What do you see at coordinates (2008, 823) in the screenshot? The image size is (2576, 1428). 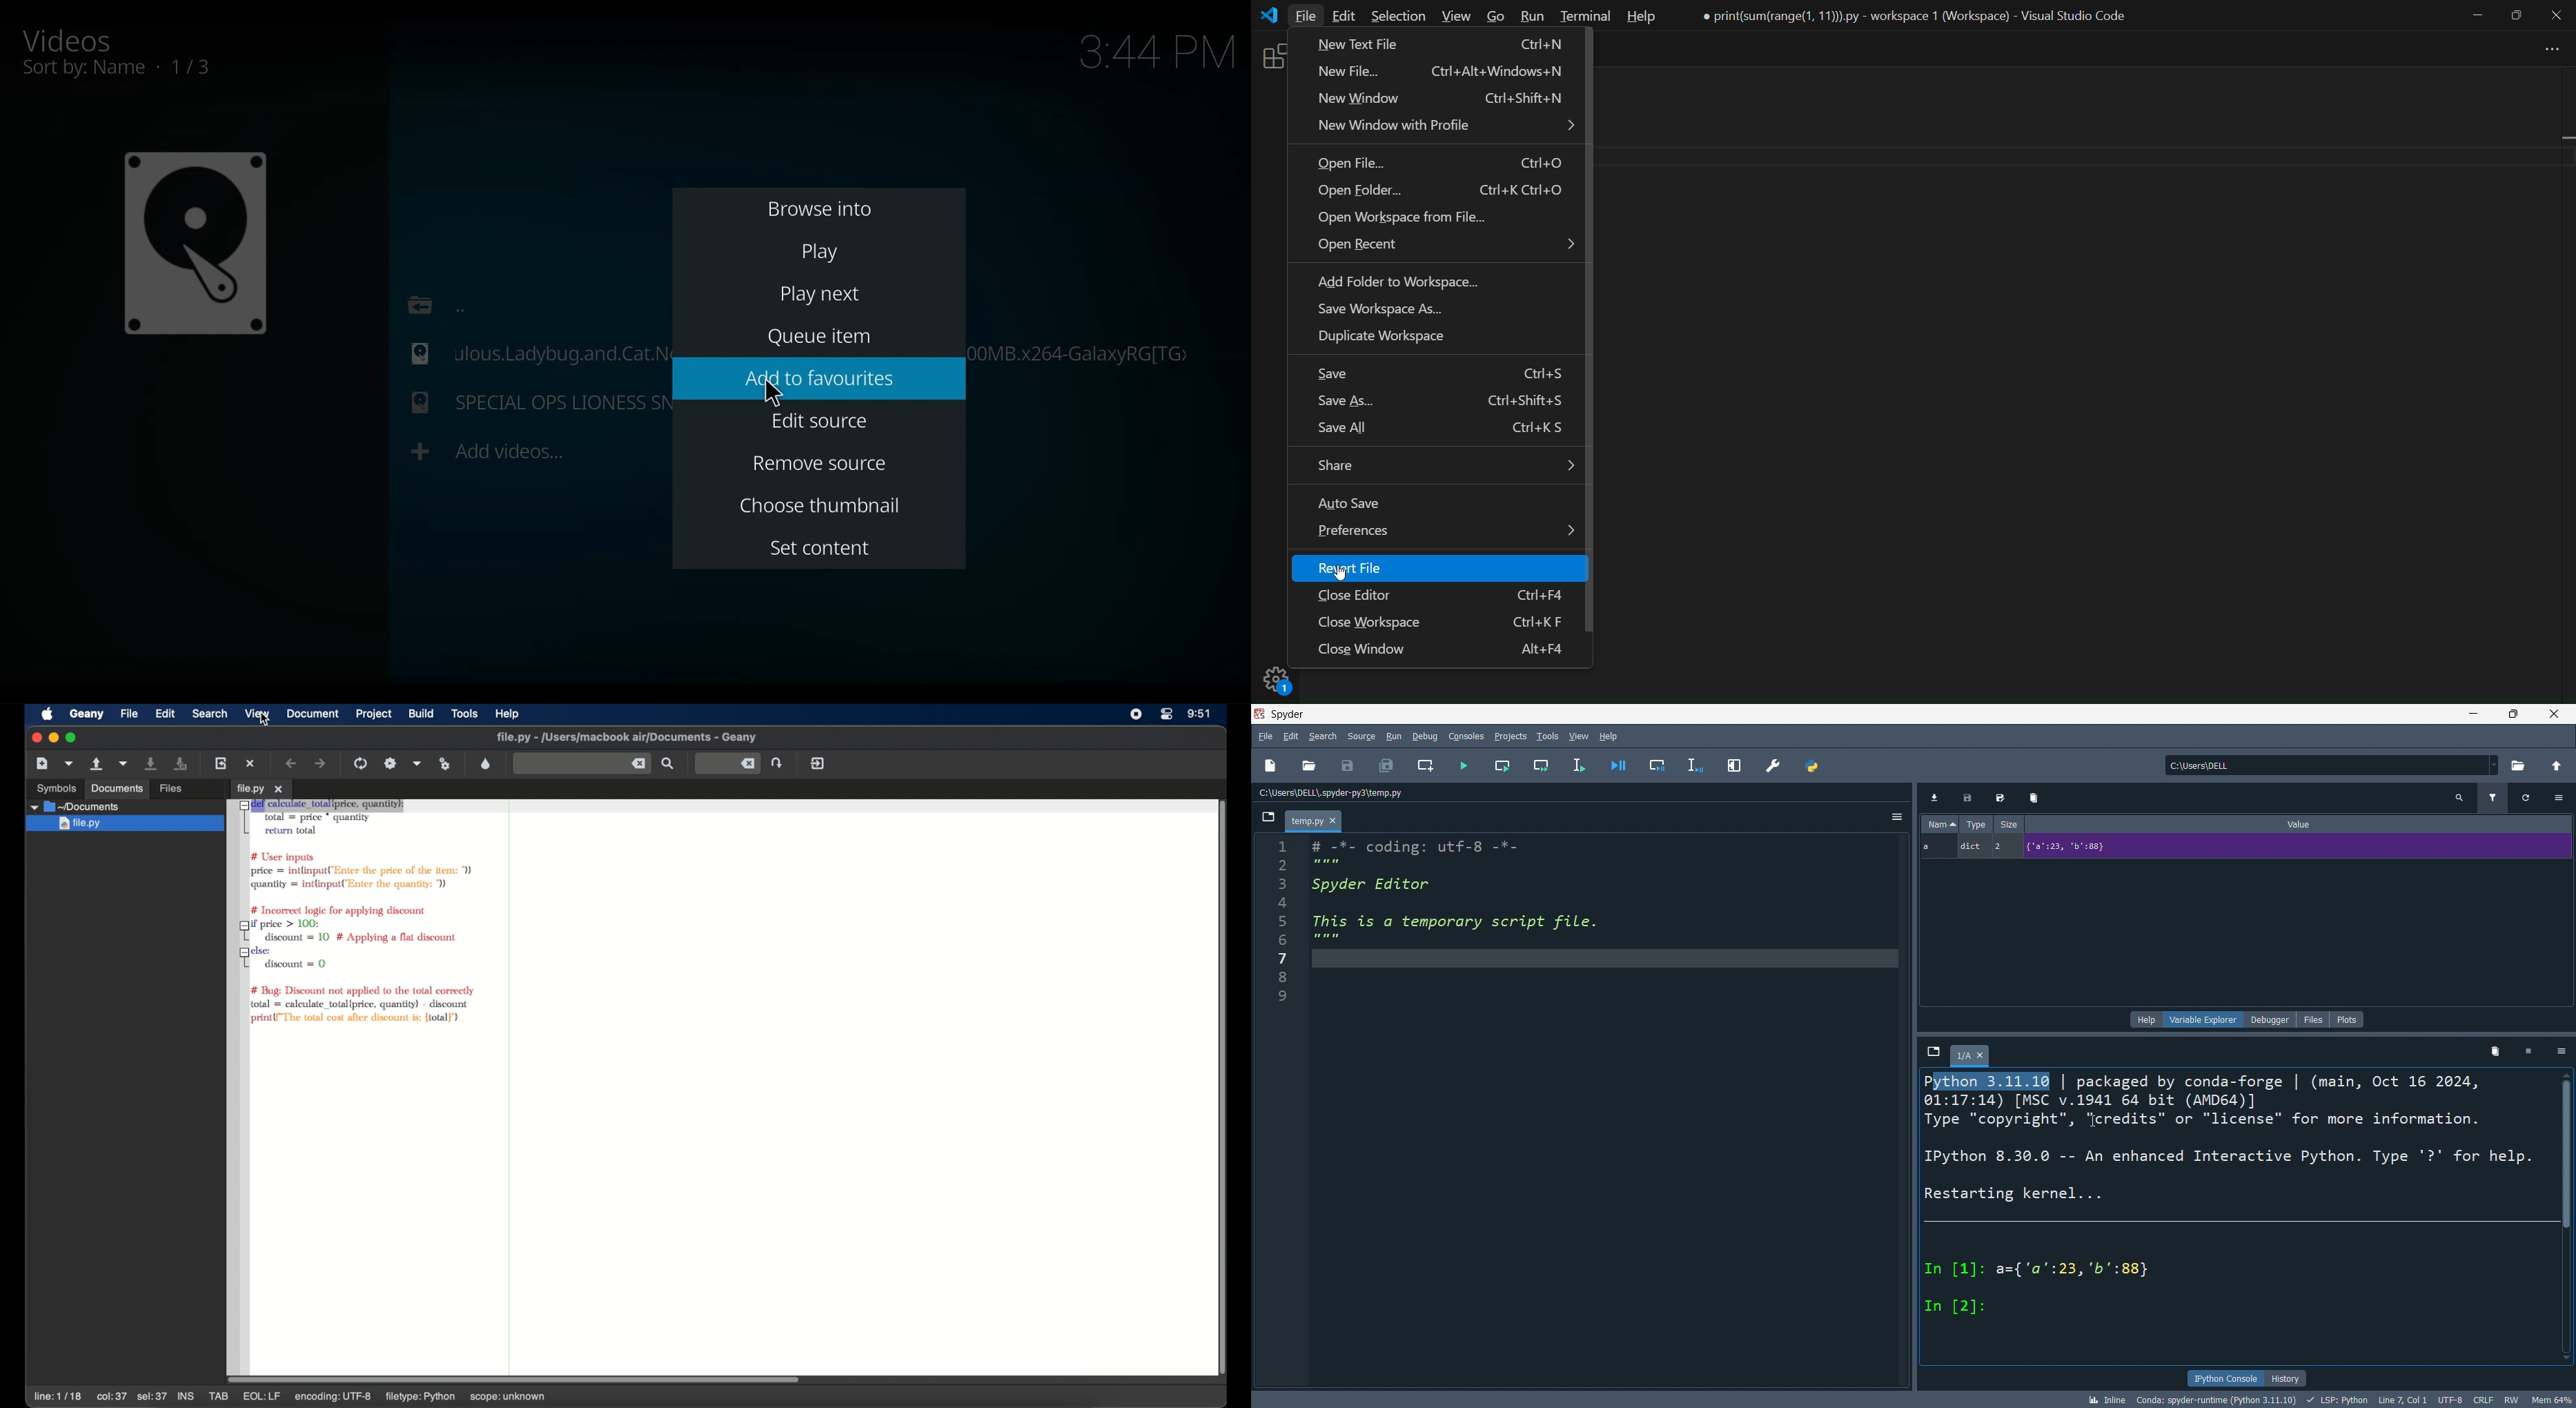 I see `size` at bounding box center [2008, 823].